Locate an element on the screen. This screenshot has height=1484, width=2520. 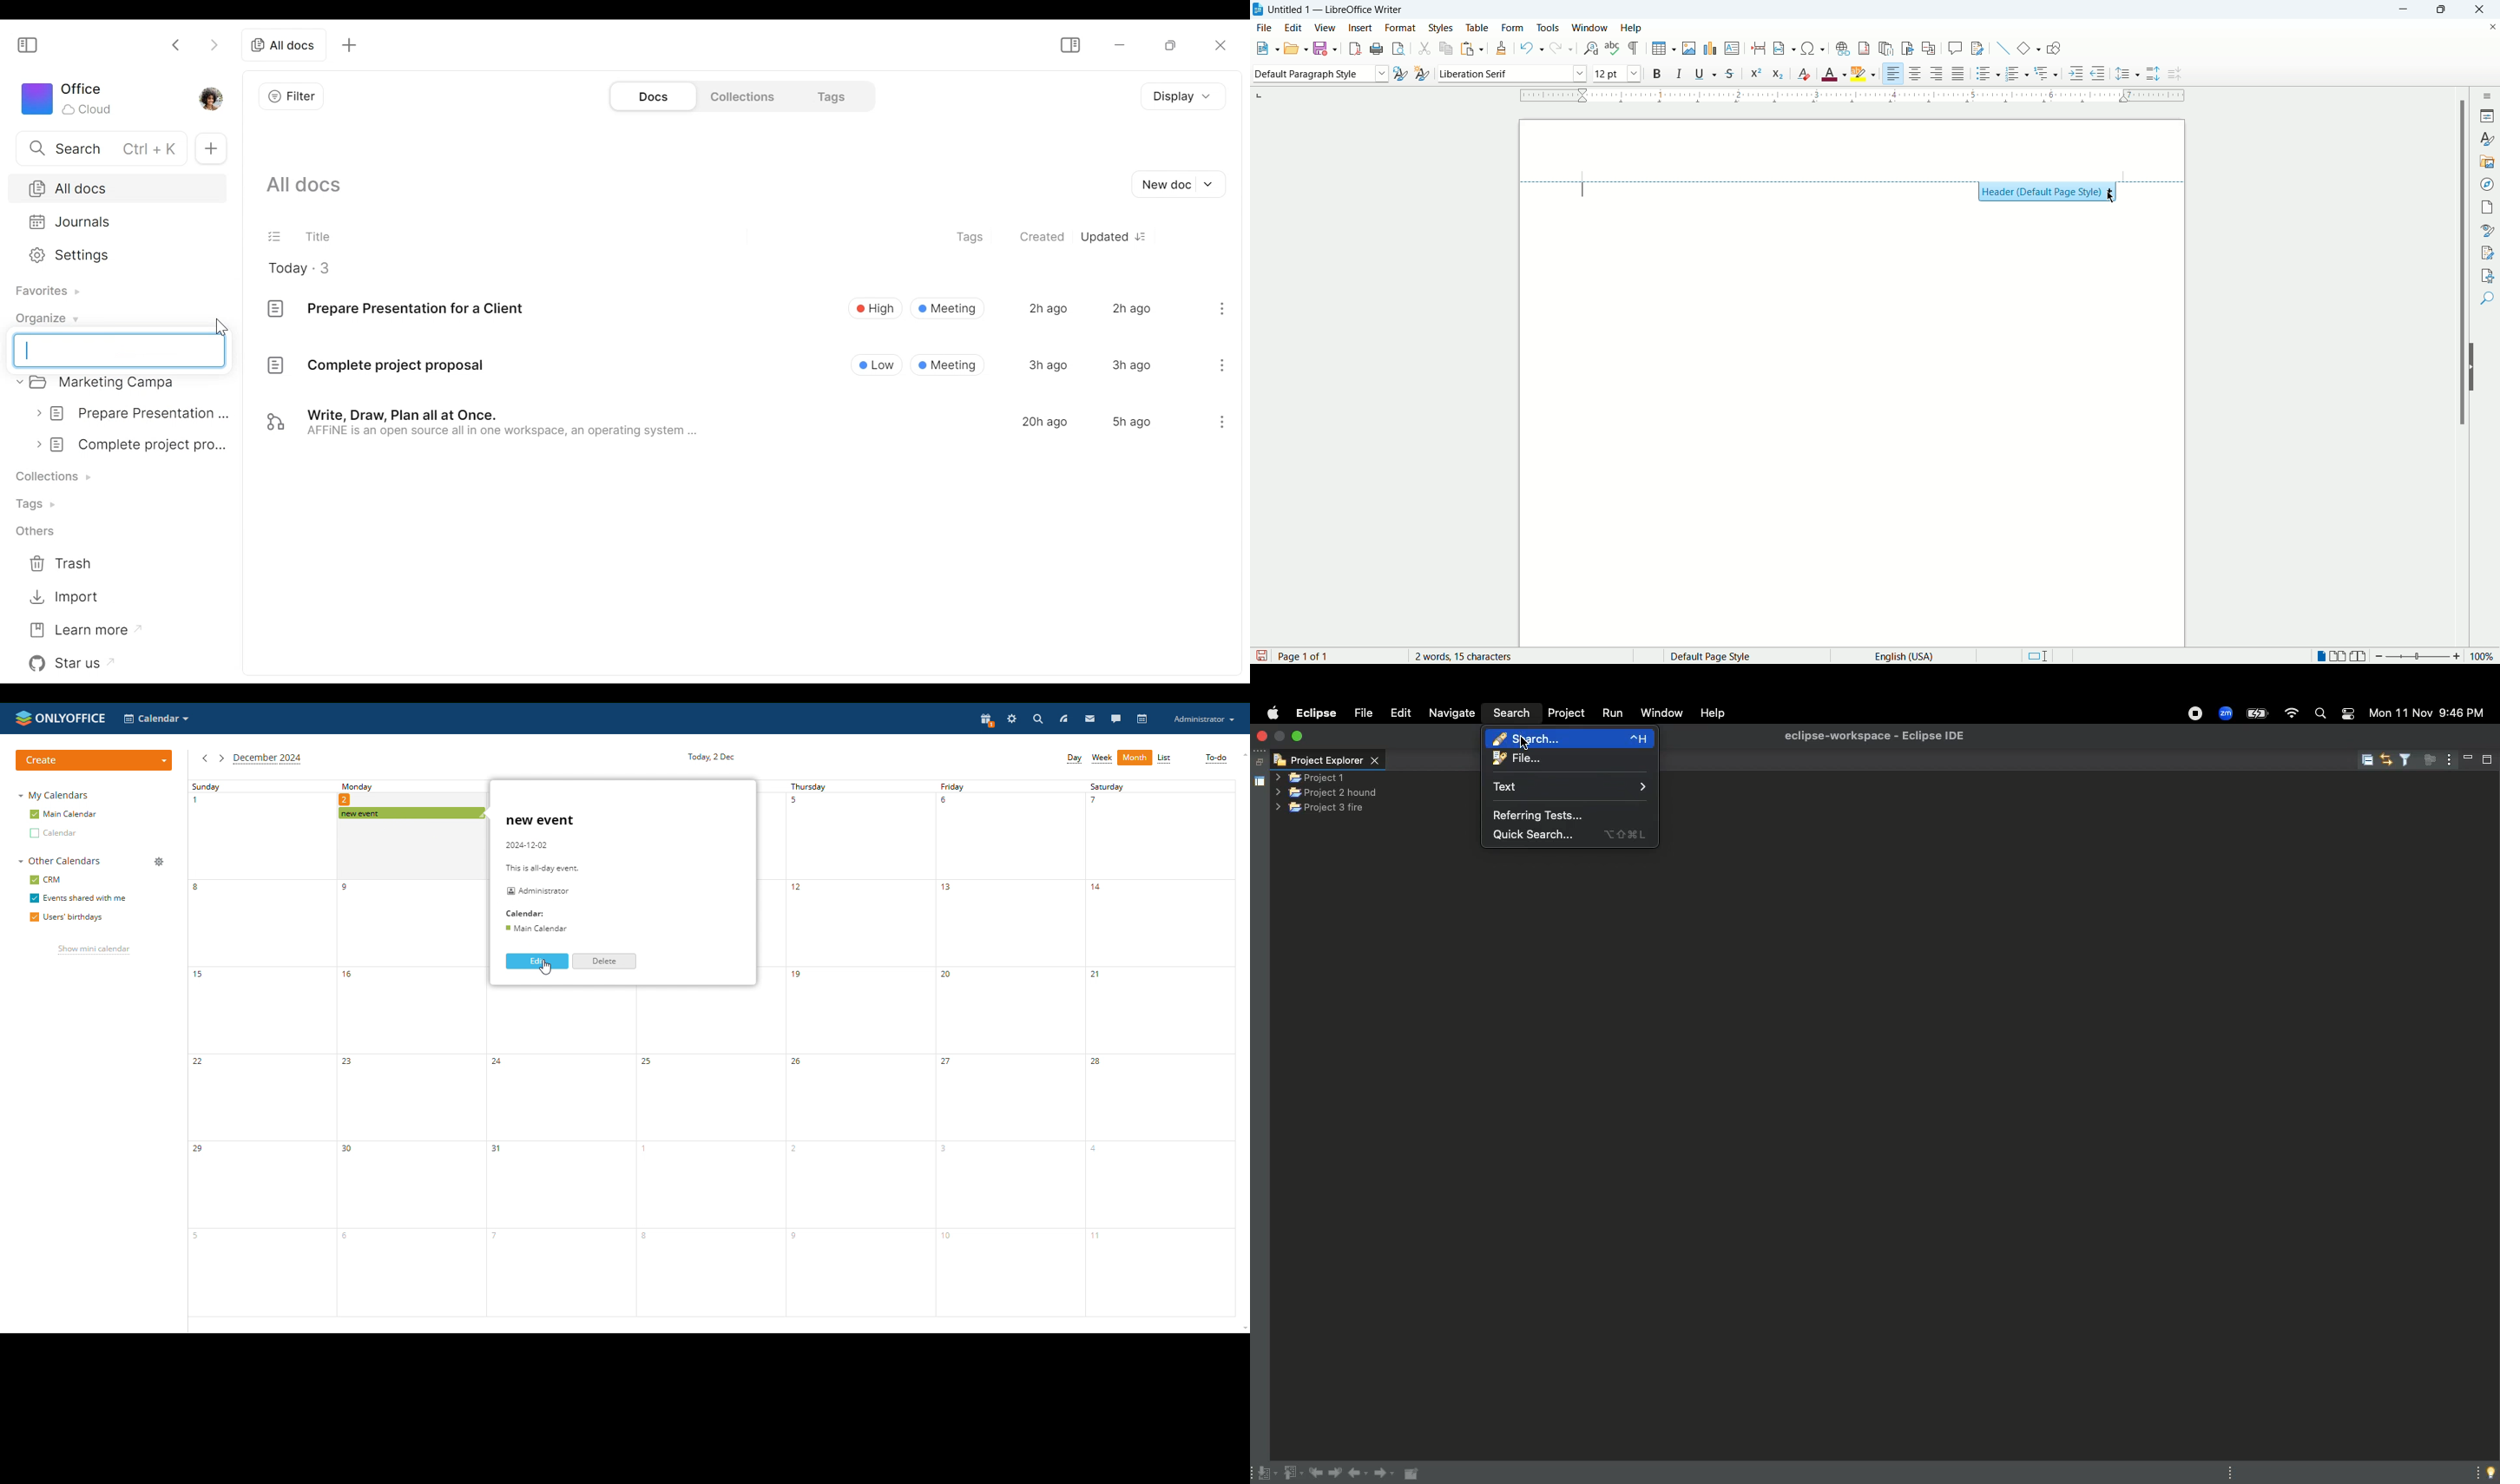
set line spacing is located at coordinates (2127, 73).